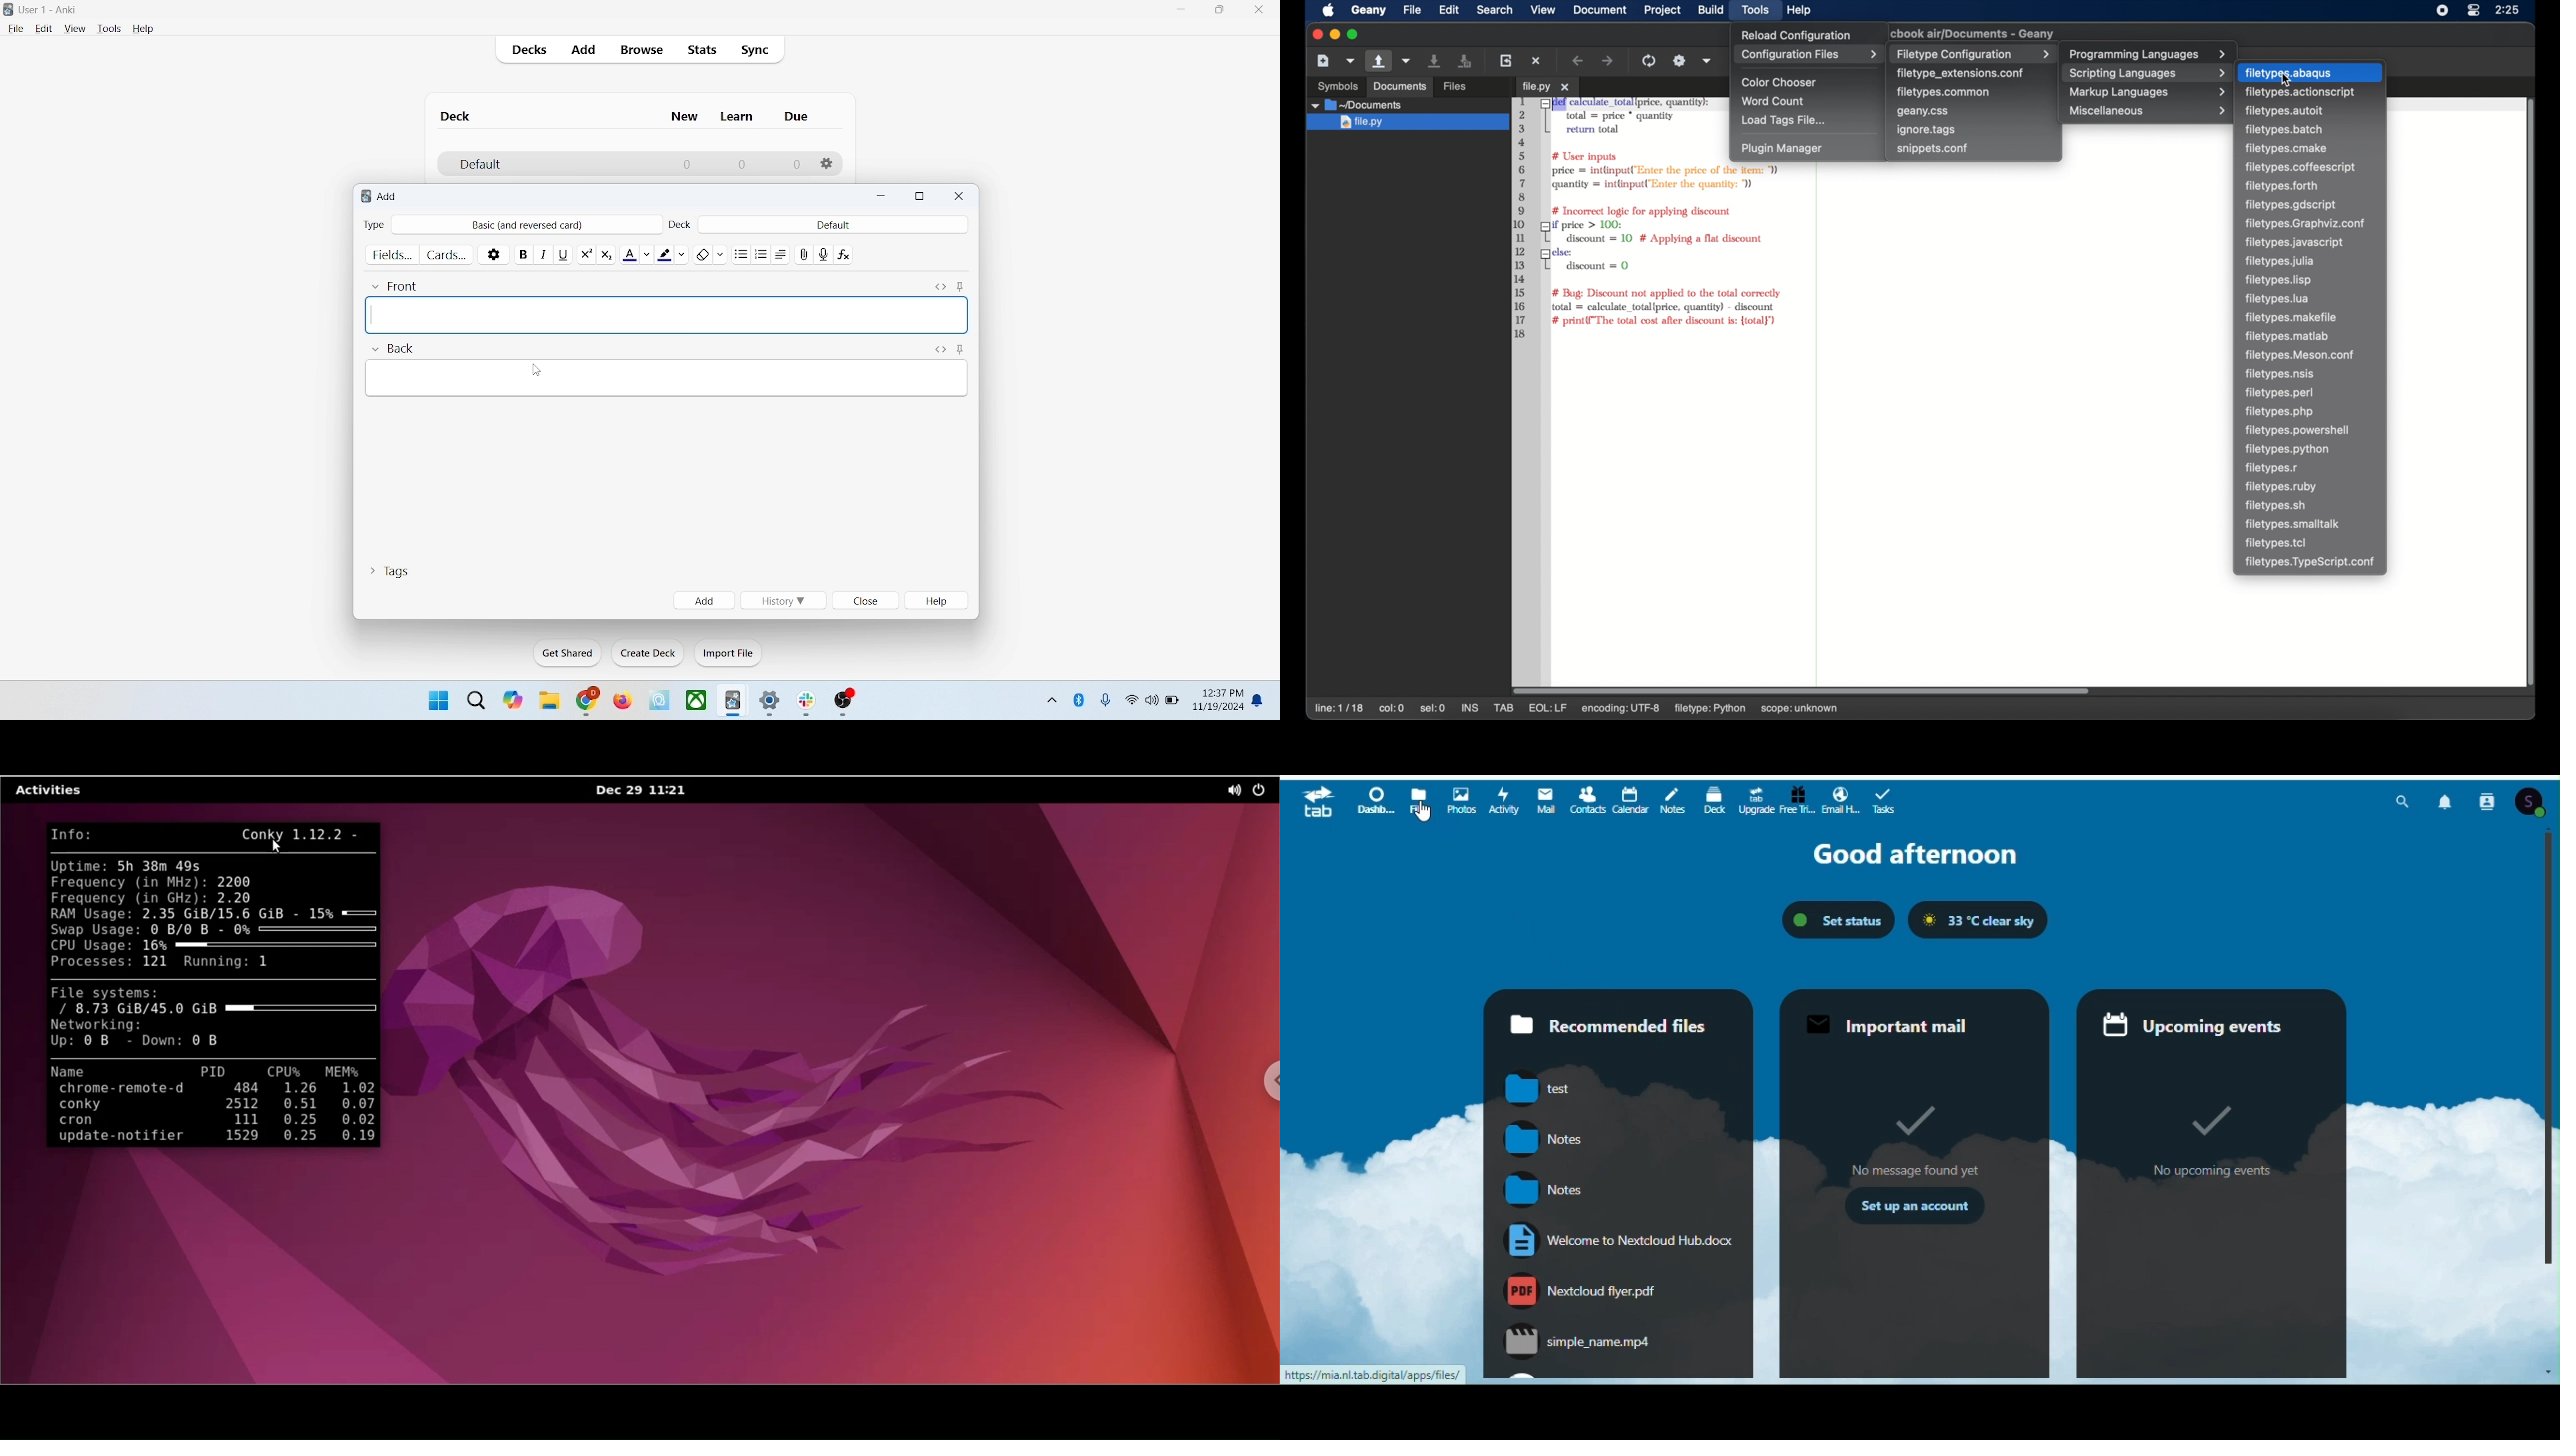 This screenshot has width=2576, height=1456. Describe the element at coordinates (532, 52) in the screenshot. I see `decks` at that location.